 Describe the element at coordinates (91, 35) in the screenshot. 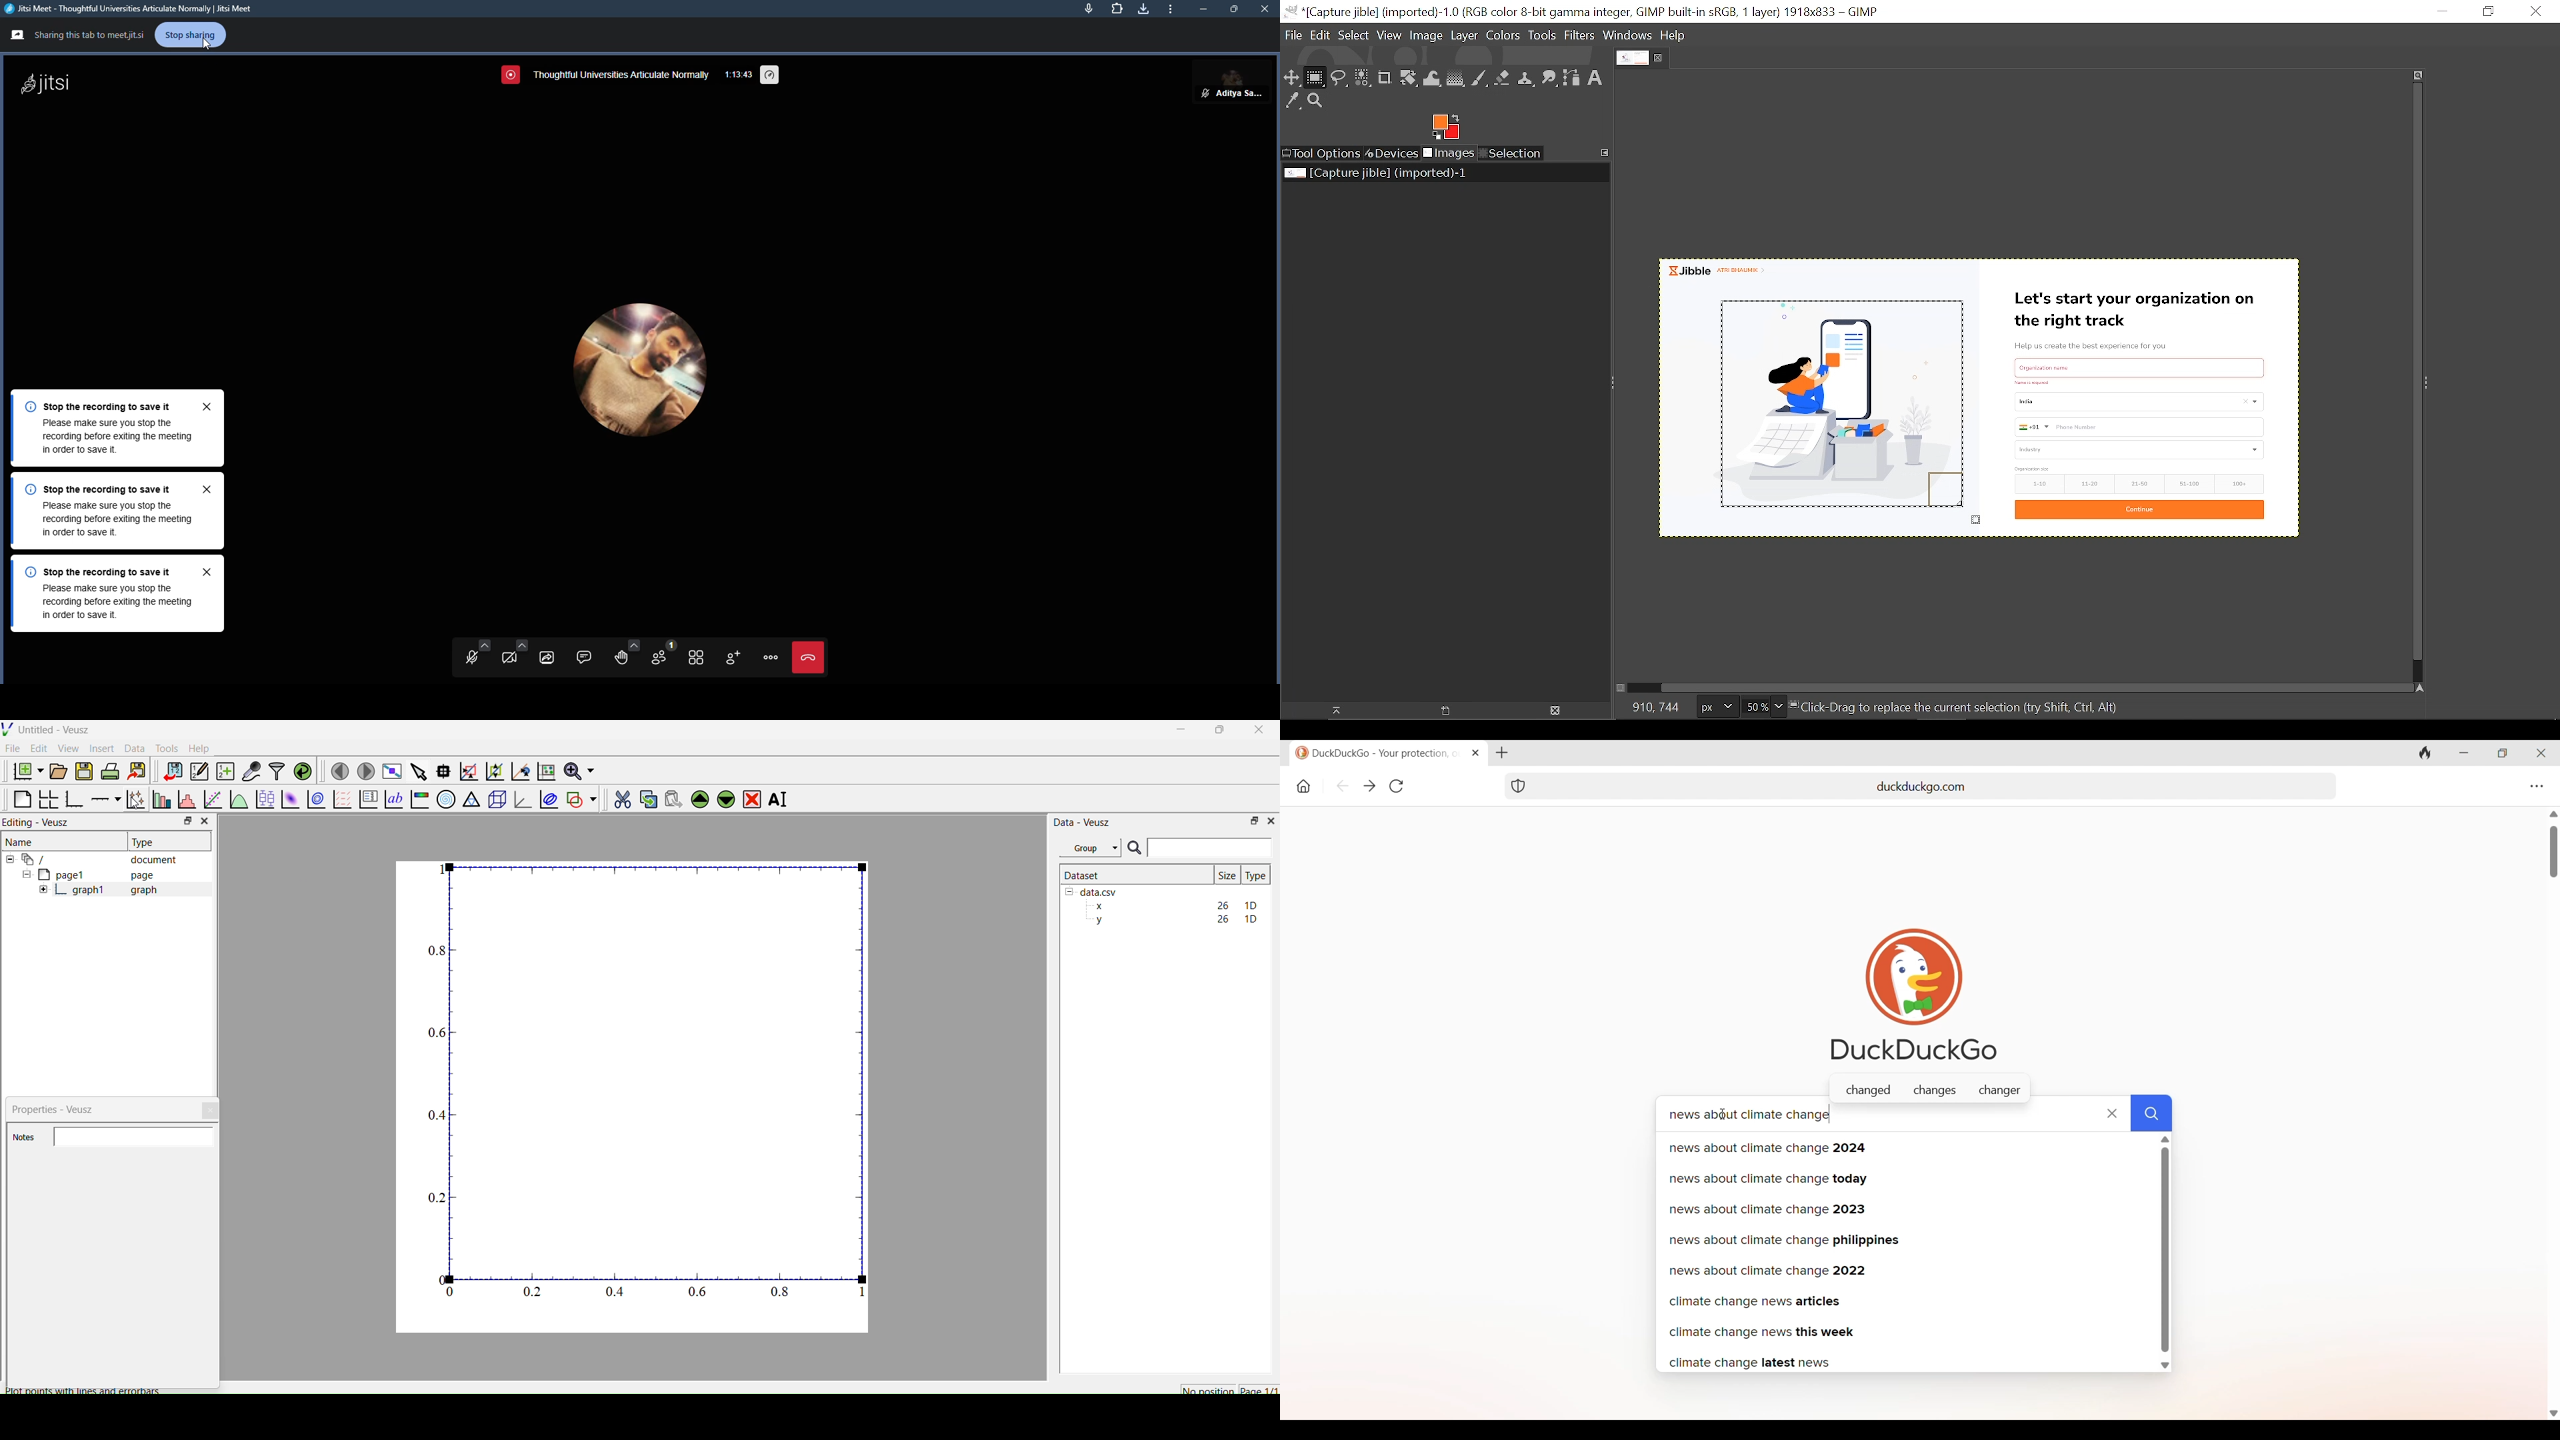

I see `Sharing this tab to meetjitsi` at that location.